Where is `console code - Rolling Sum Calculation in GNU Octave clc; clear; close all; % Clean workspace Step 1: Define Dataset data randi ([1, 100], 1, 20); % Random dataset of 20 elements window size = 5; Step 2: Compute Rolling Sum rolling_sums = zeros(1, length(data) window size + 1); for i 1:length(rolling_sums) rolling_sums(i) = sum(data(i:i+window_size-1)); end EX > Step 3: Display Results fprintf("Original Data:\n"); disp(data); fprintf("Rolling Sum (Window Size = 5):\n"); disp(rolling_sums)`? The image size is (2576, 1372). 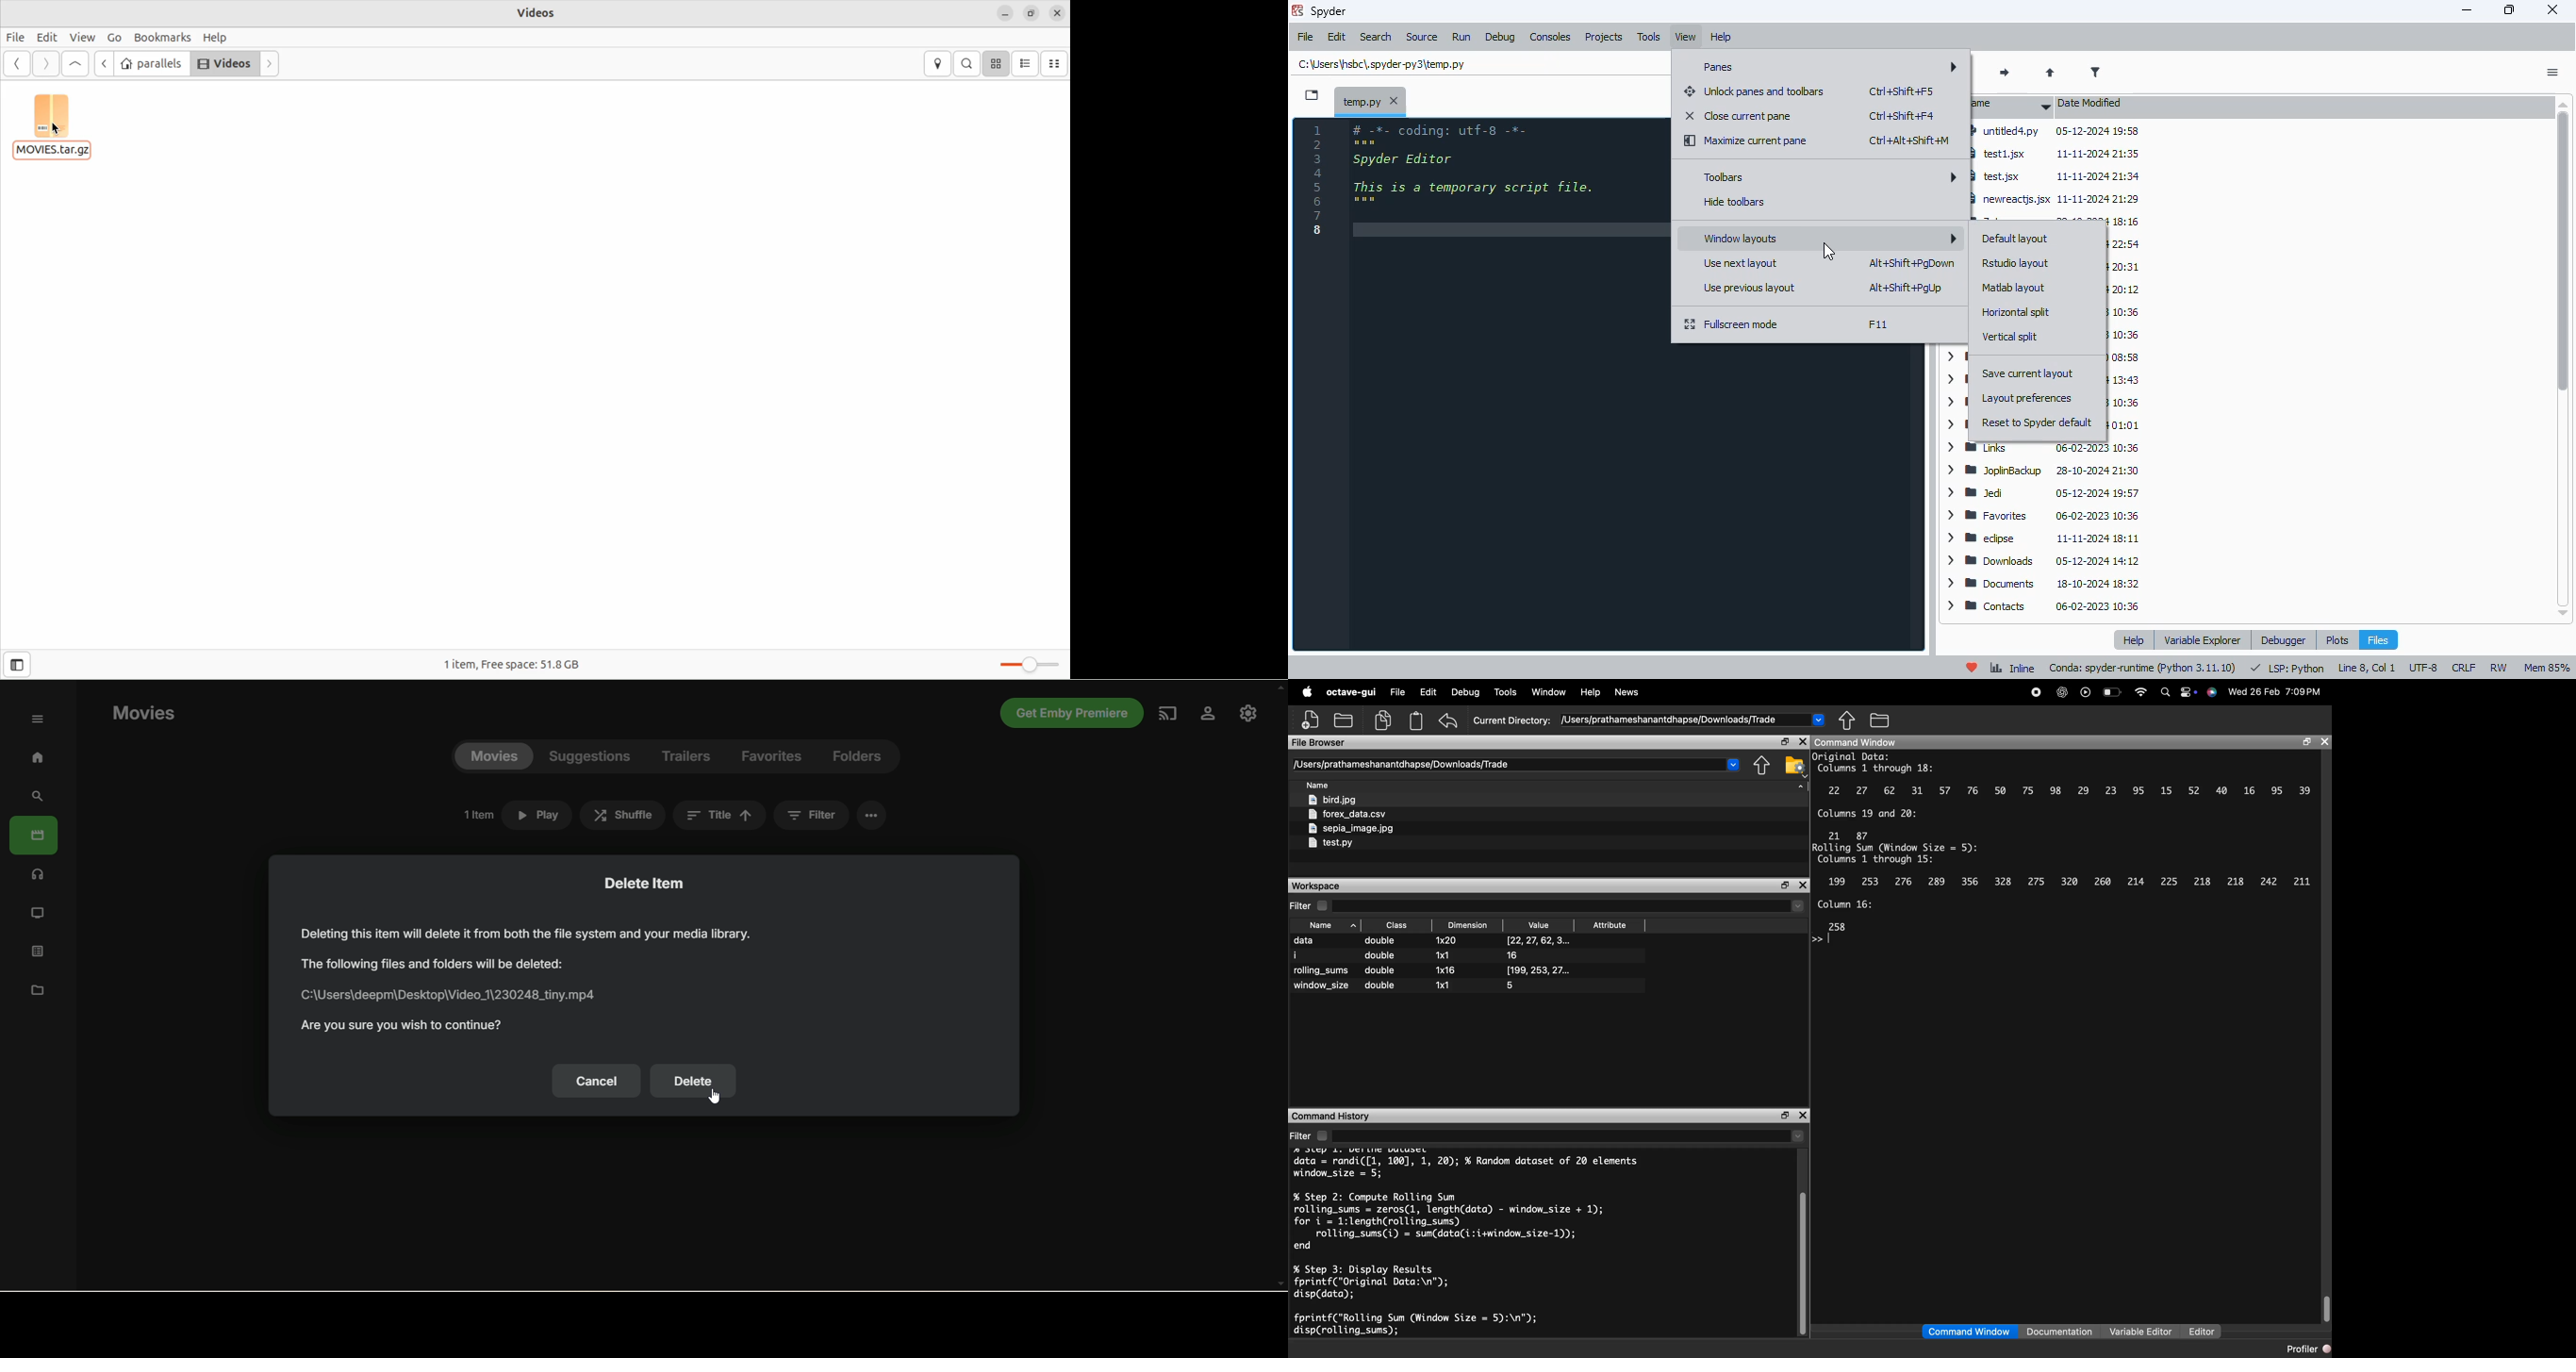
console code - Rolling Sum Calculation in GNU Octave clc; clear; close all; % Clean workspace Step 1: Define Dataset data randi ([1, 100], 1, 20); % Random dataset of 20 elements window size = 5; Step 2: Compute Rolling Sum rolling_sums = zeros(1, length(data) window size + 1); for i 1:length(rolling_sums) rolling_sums(i) = sum(data(i:i+window_size-1)); end EX > Step 3: Display Results fprintf("Original Data:\n"); disp(data); fprintf("Rolling Sum (Window Size = 5):\n"); disp(rolling_sums) is located at coordinates (1470, 1244).